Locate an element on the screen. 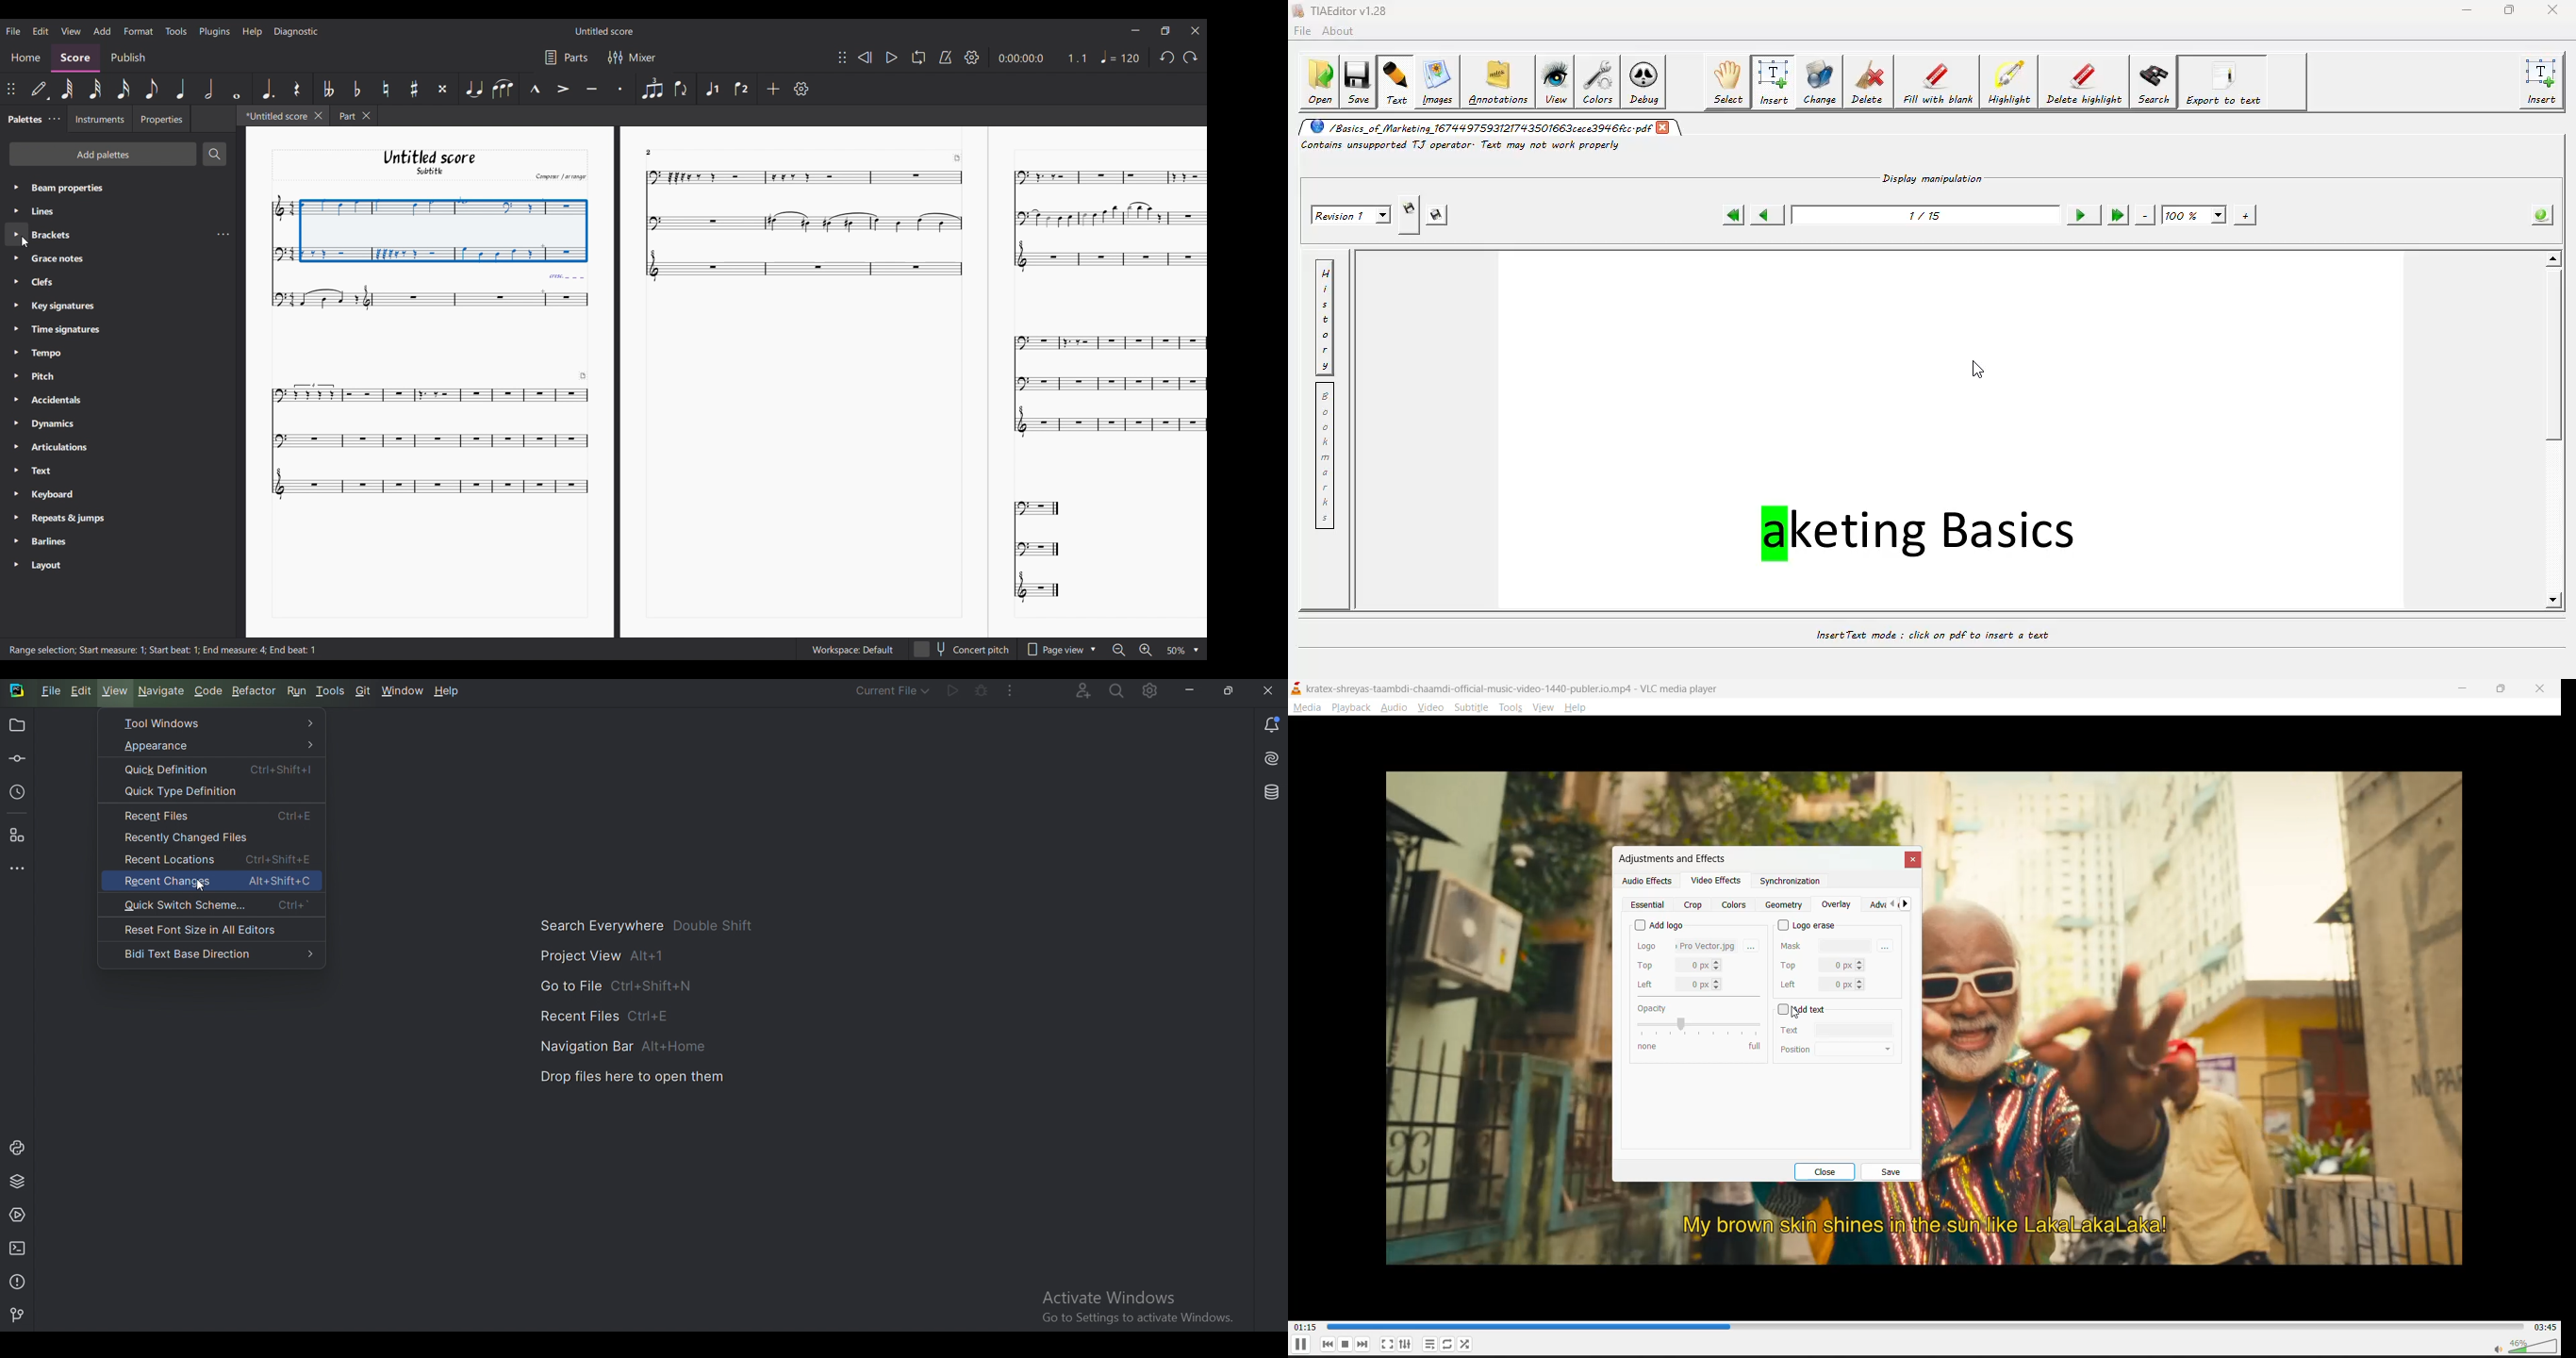 Image resolution: width=2576 pixels, height=1372 pixels. Navigation bar is located at coordinates (618, 1044).